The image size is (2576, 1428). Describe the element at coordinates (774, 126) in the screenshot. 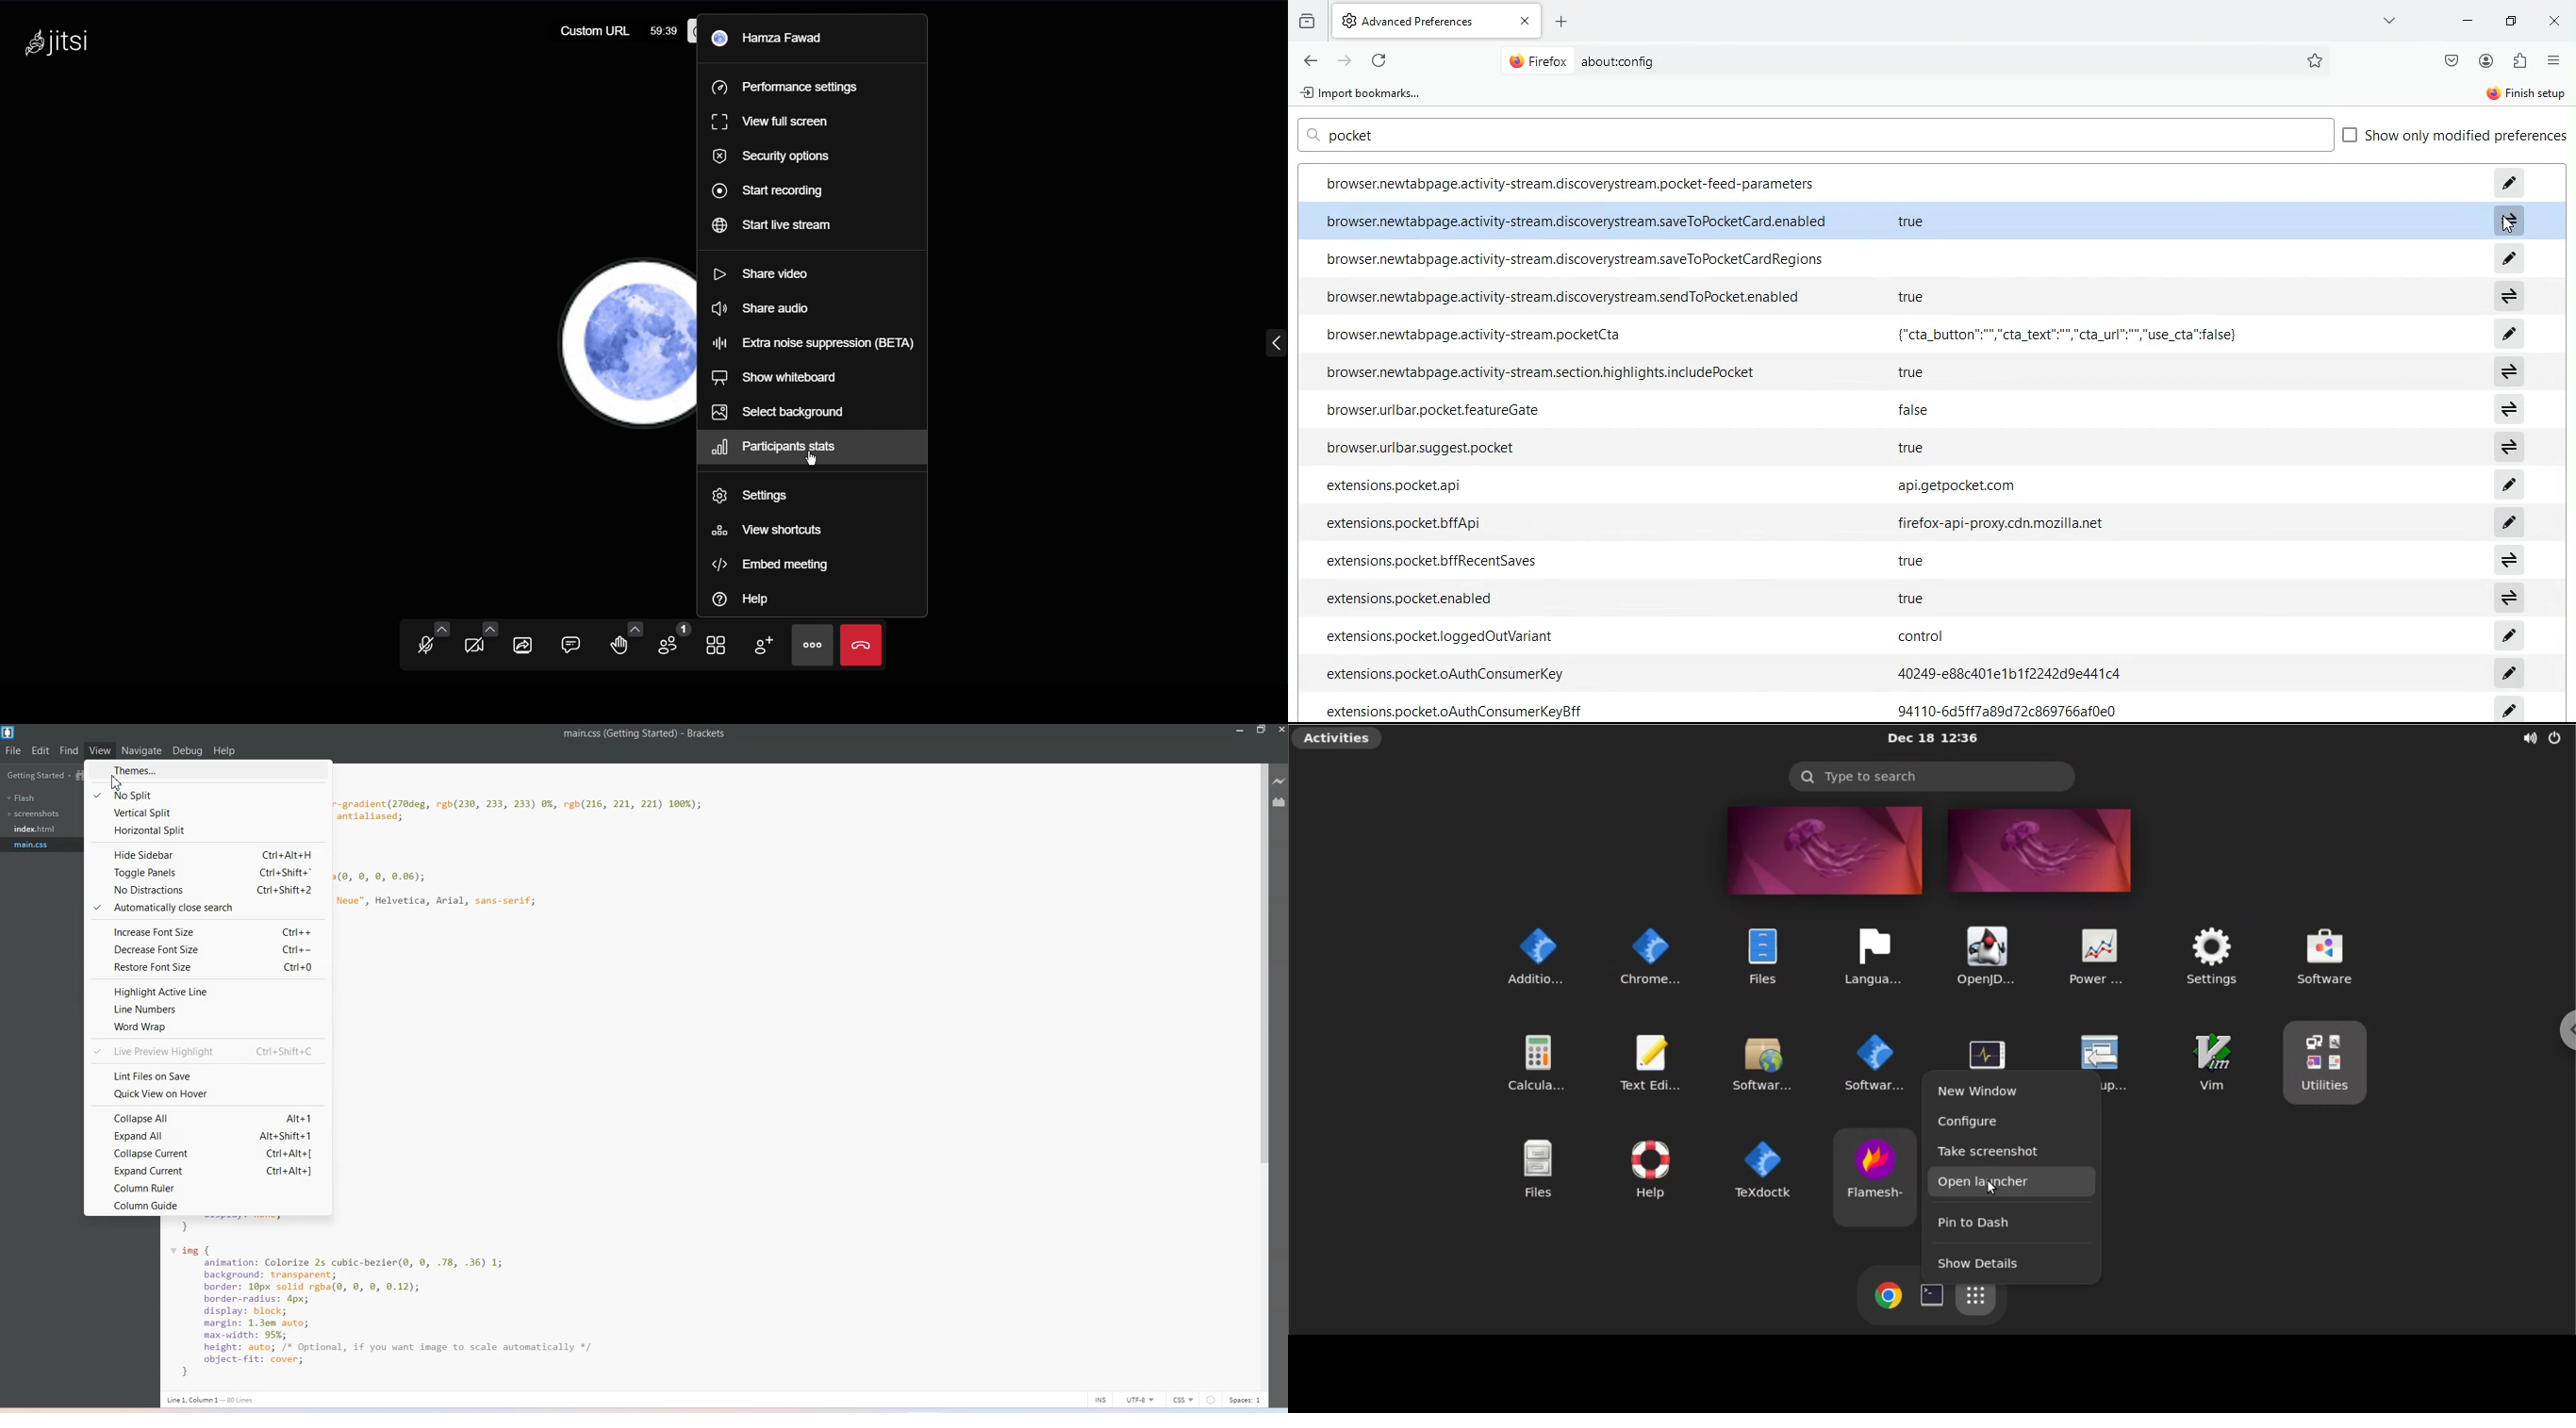

I see `View fullscreen` at that location.